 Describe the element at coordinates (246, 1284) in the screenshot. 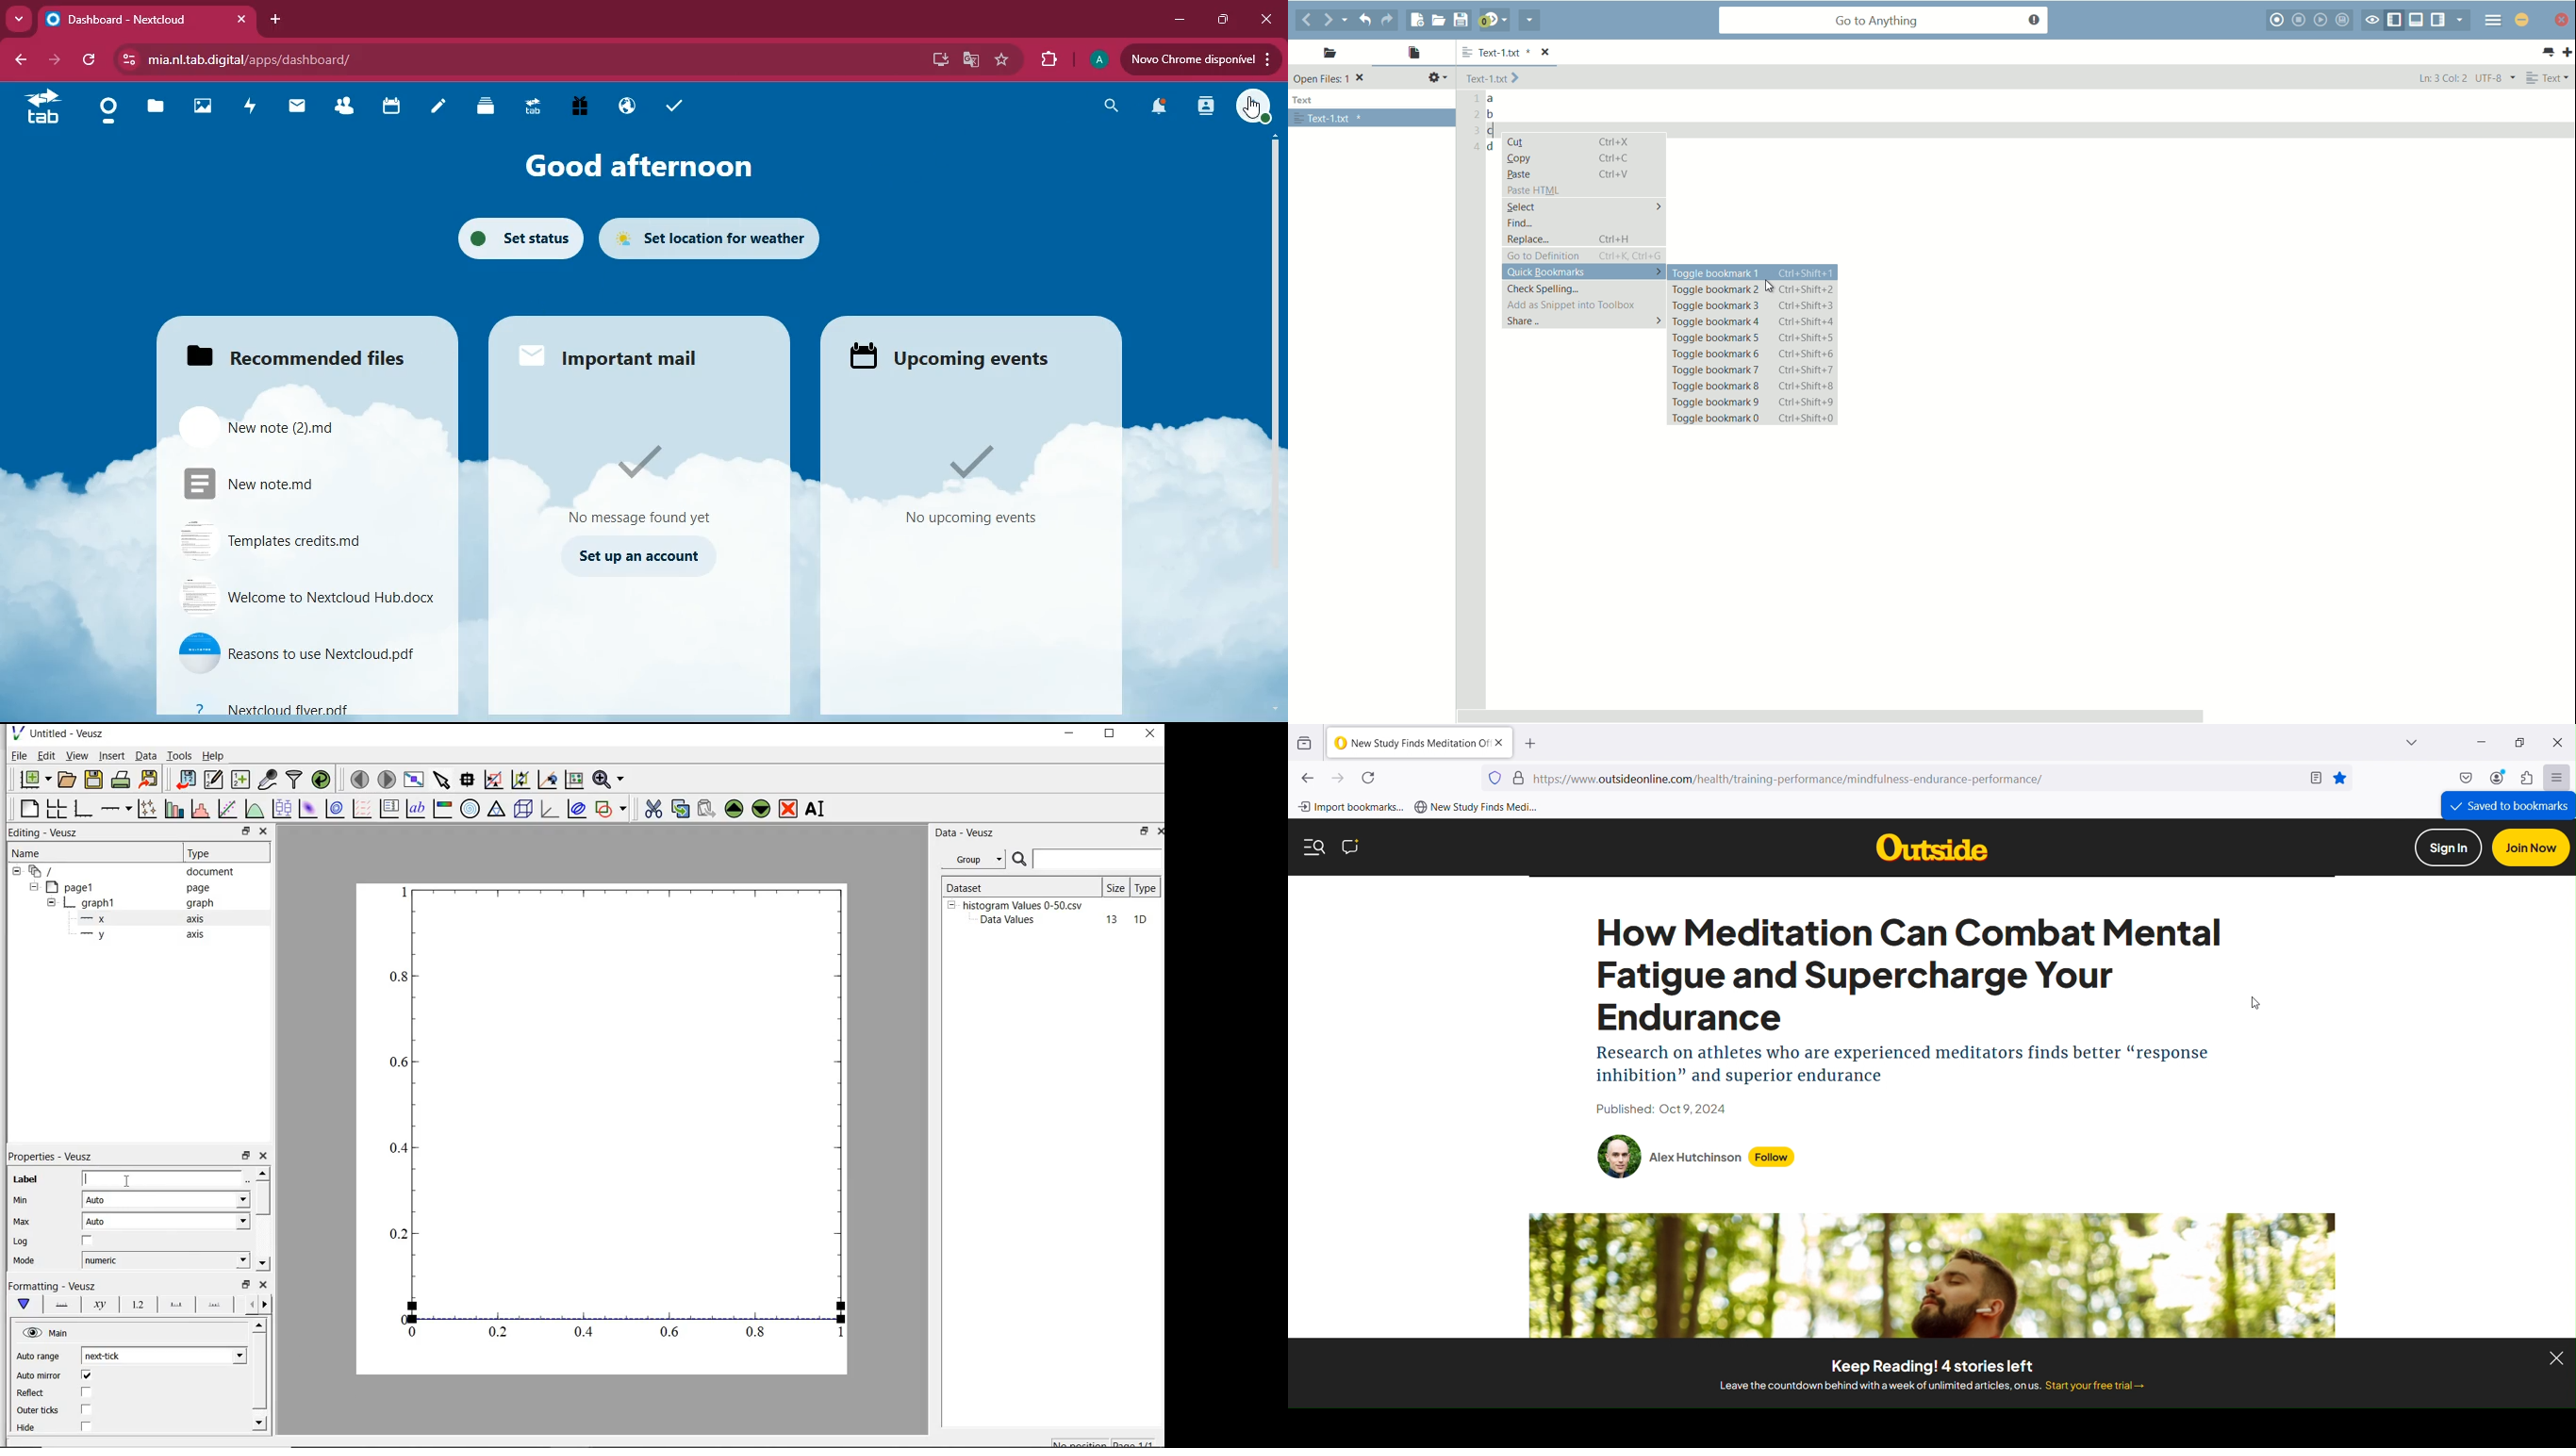

I see `restore down` at that location.